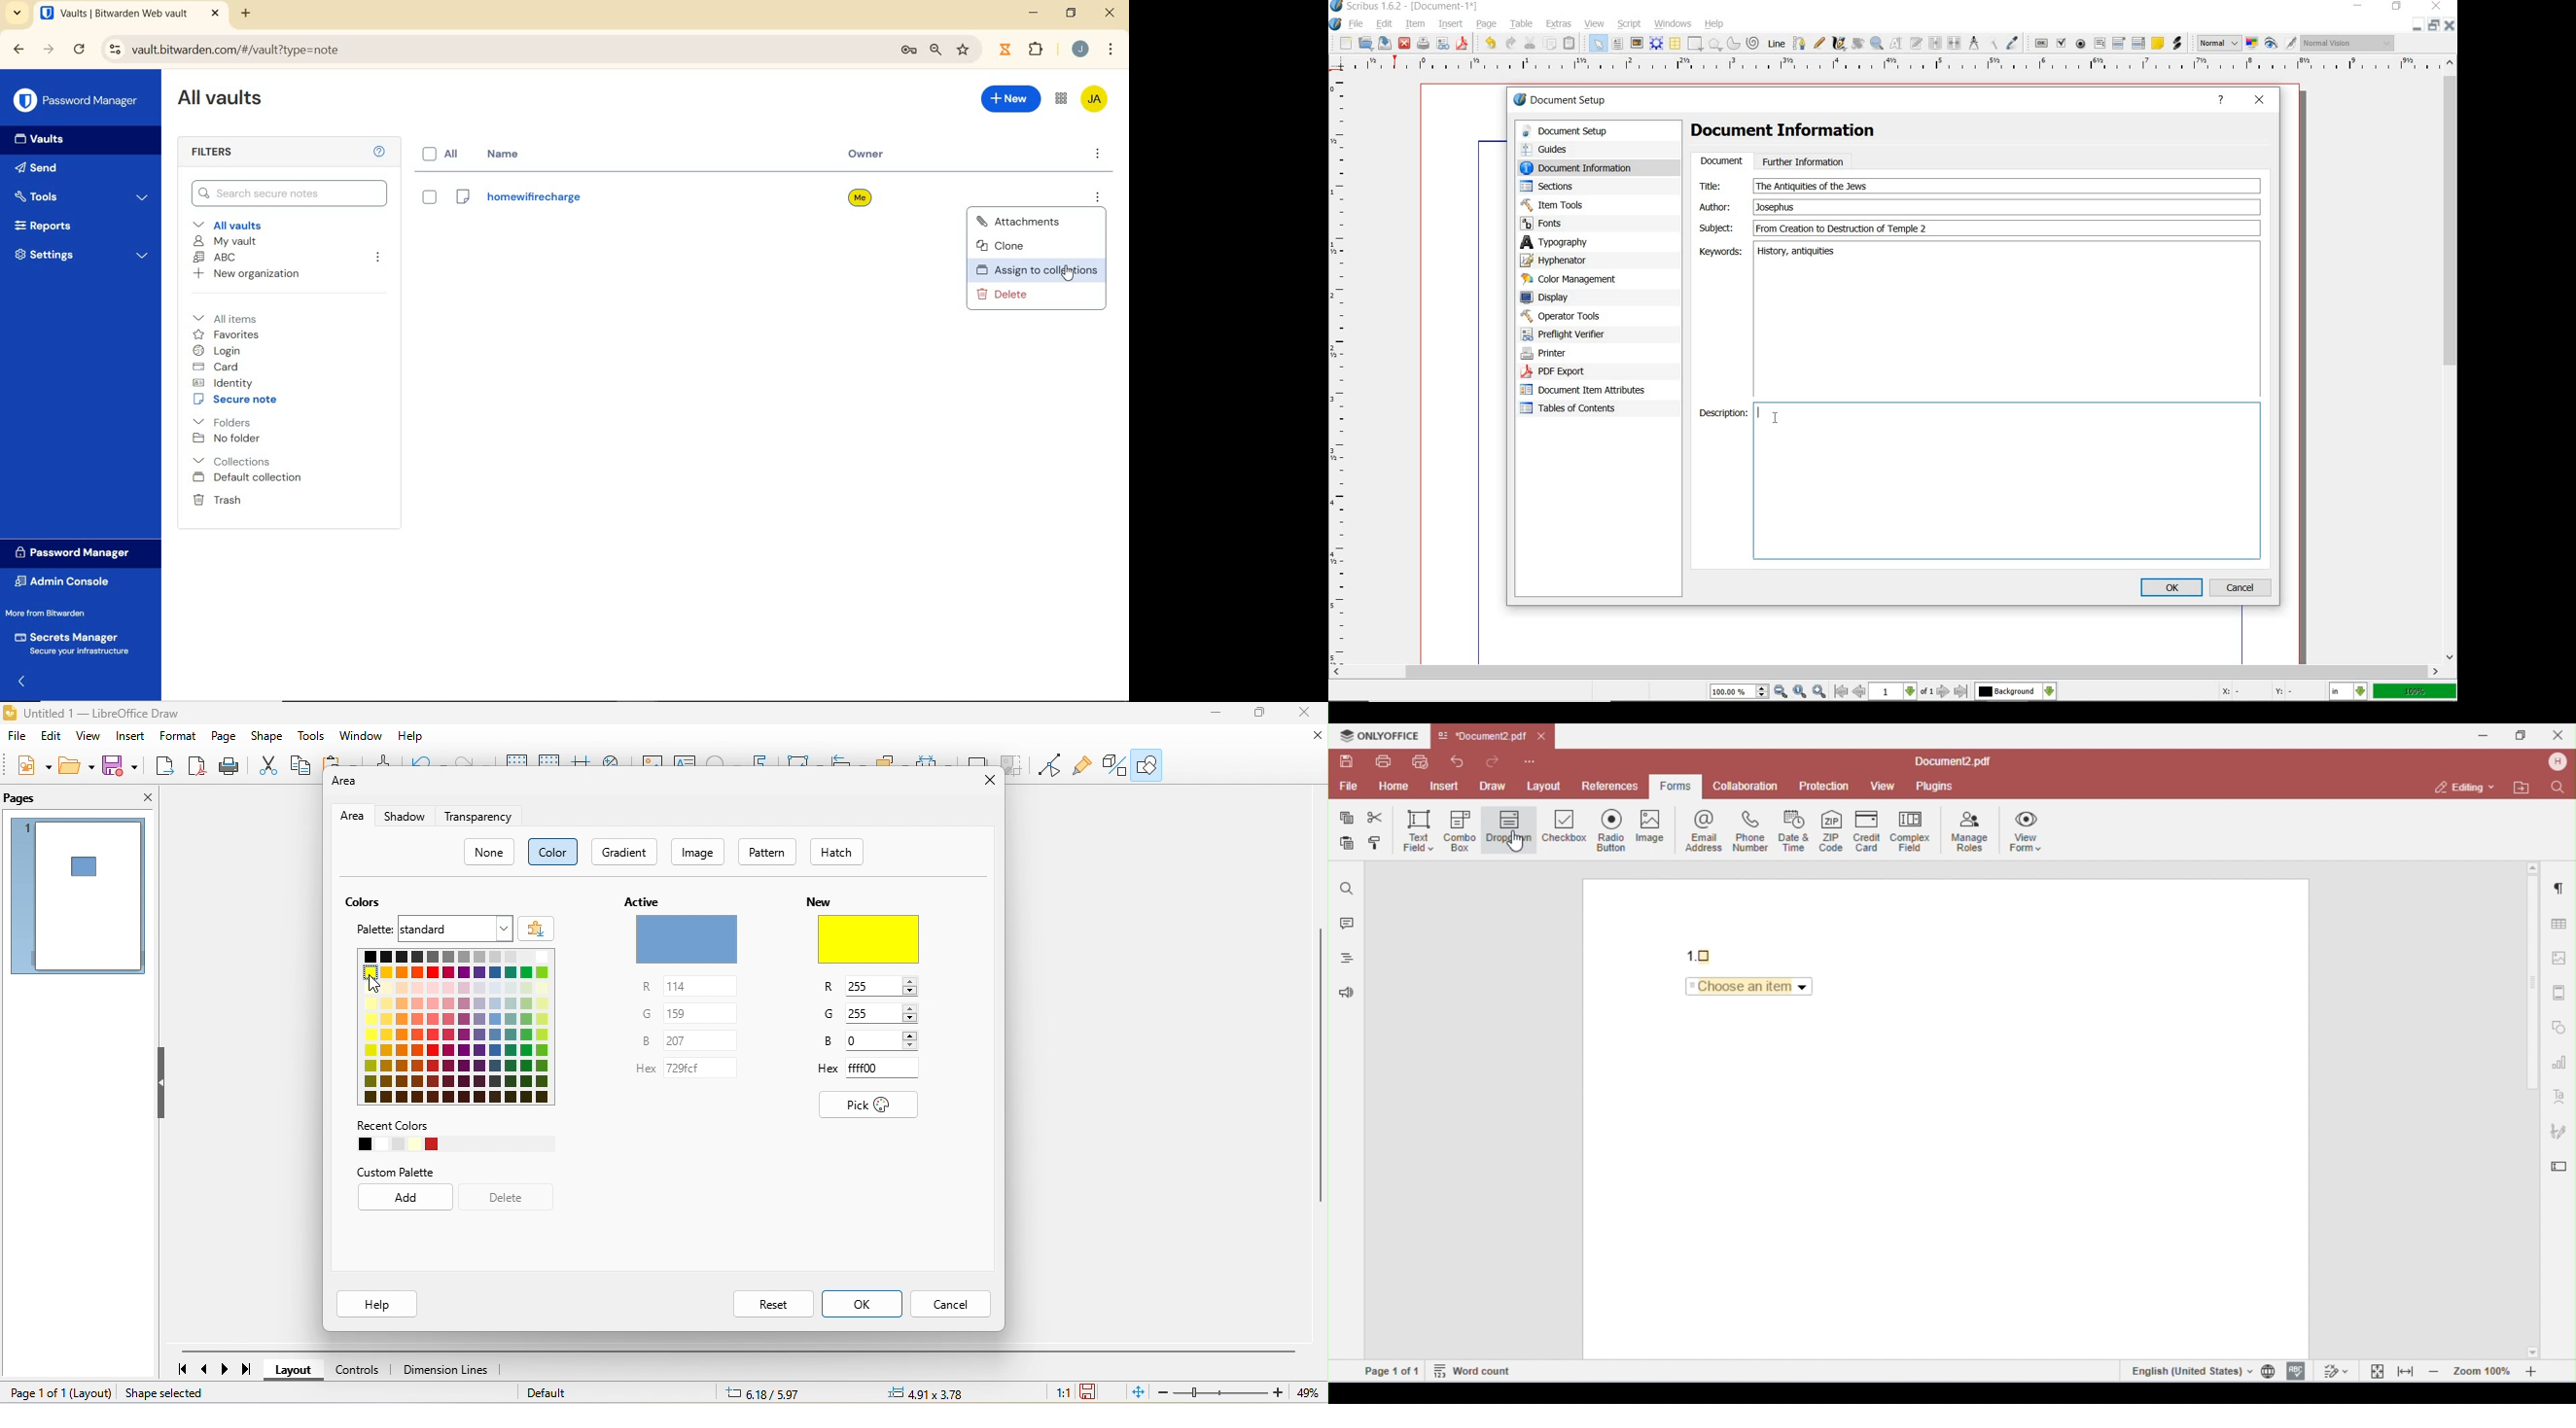 The image size is (2576, 1428). What do you see at coordinates (229, 224) in the screenshot?
I see `All vaults` at bounding box center [229, 224].